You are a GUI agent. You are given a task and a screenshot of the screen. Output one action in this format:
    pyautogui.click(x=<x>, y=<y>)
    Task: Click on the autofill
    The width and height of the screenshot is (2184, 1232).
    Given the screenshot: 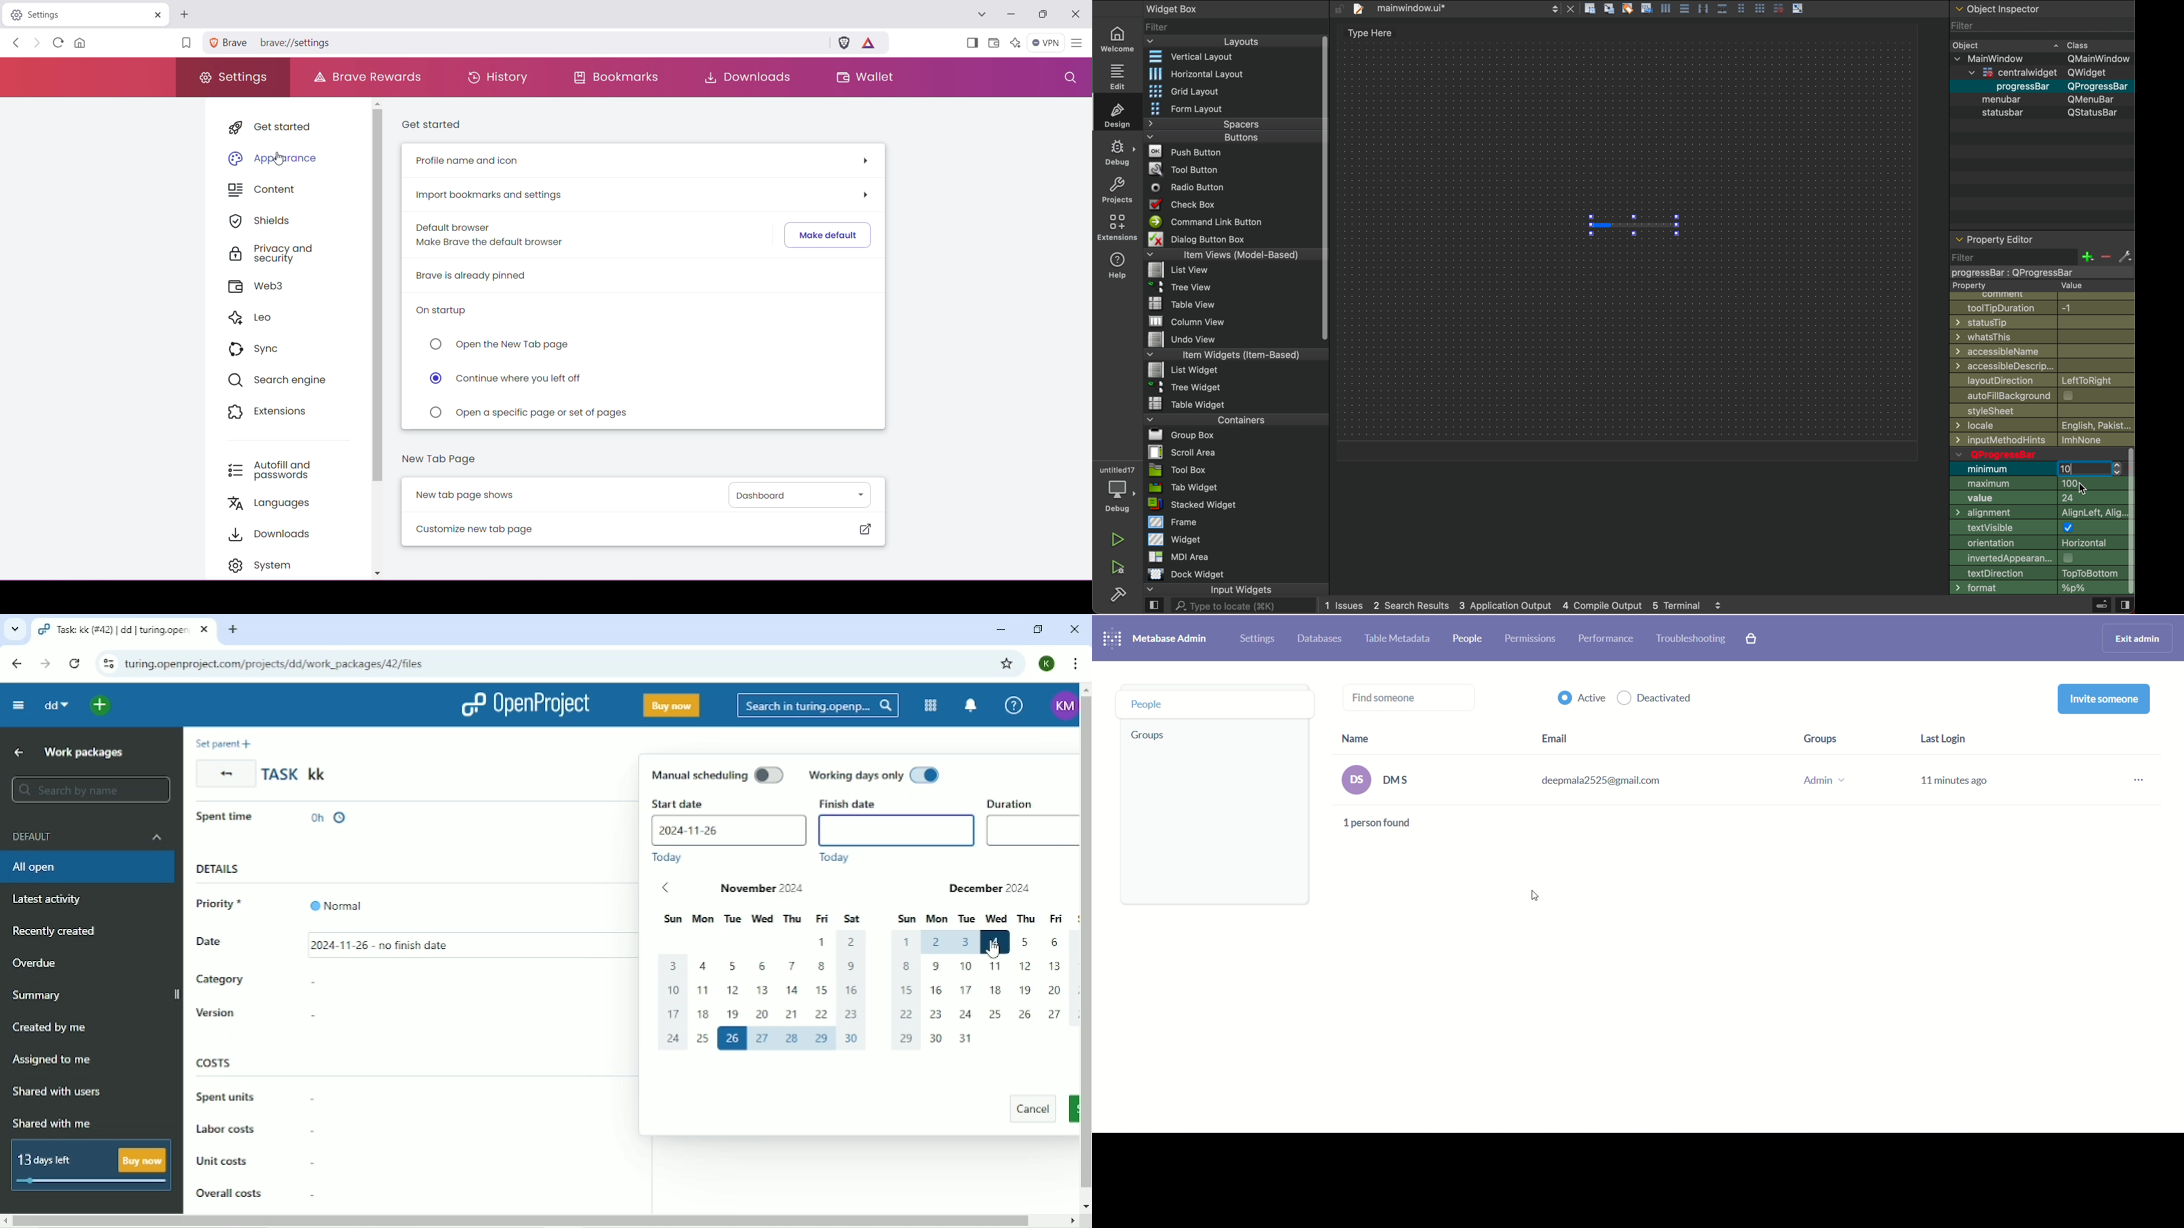 What is the action you would take?
    pyautogui.click(x=2046, y=396)
    